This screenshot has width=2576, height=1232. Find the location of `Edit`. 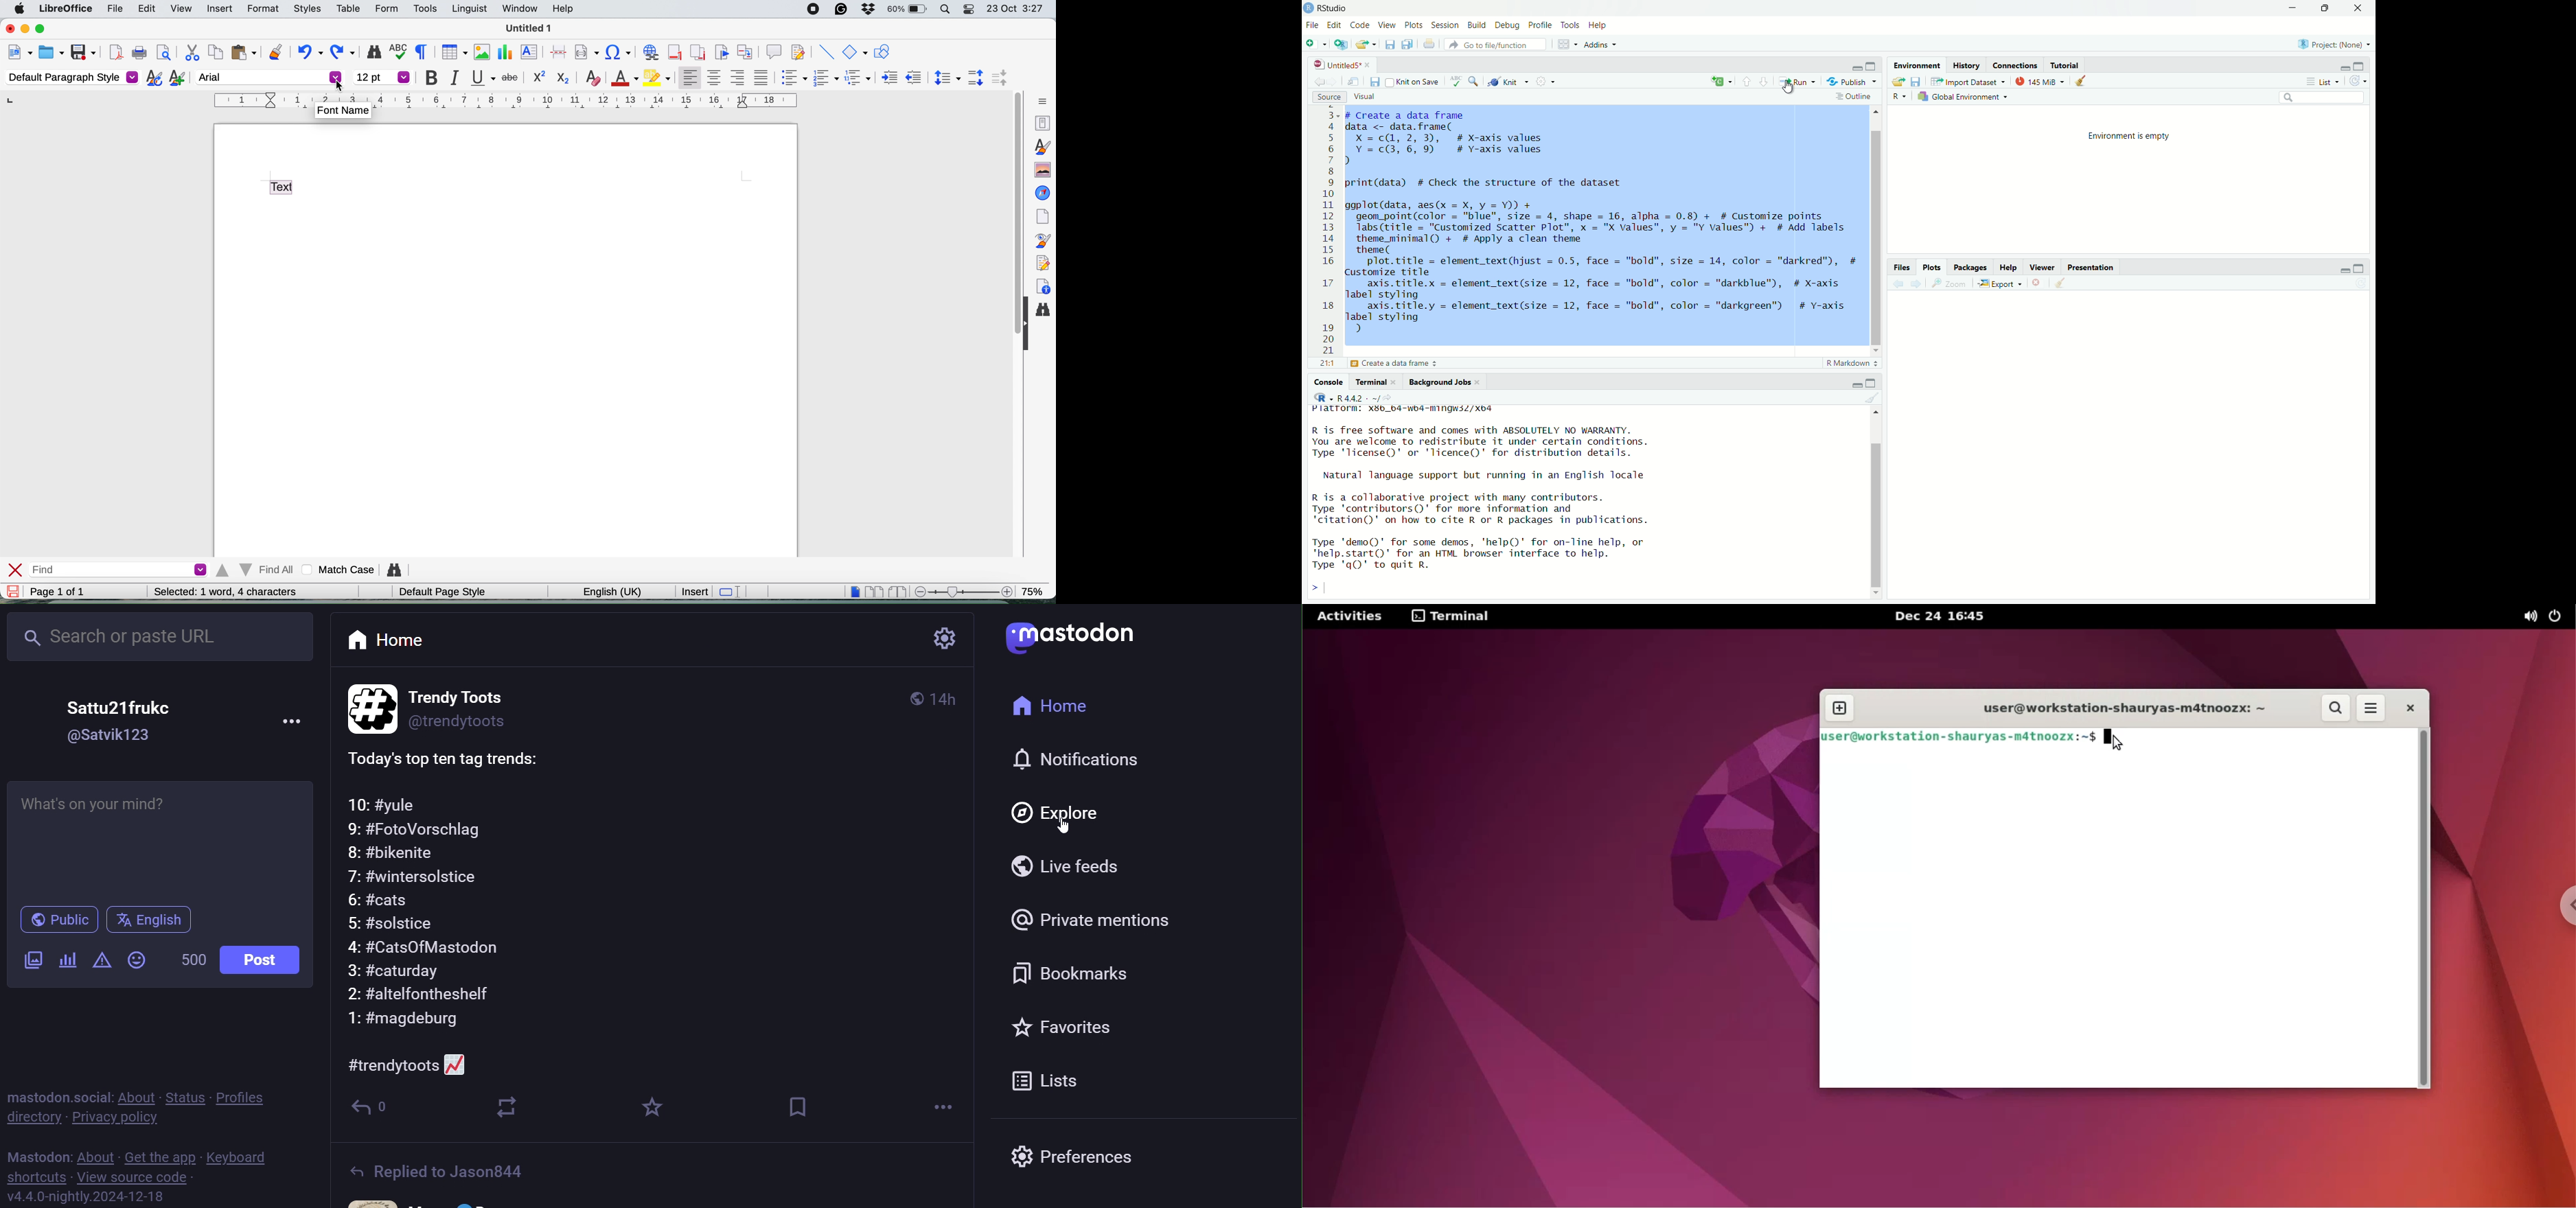

Edit is located at coordinates (1335, 26).